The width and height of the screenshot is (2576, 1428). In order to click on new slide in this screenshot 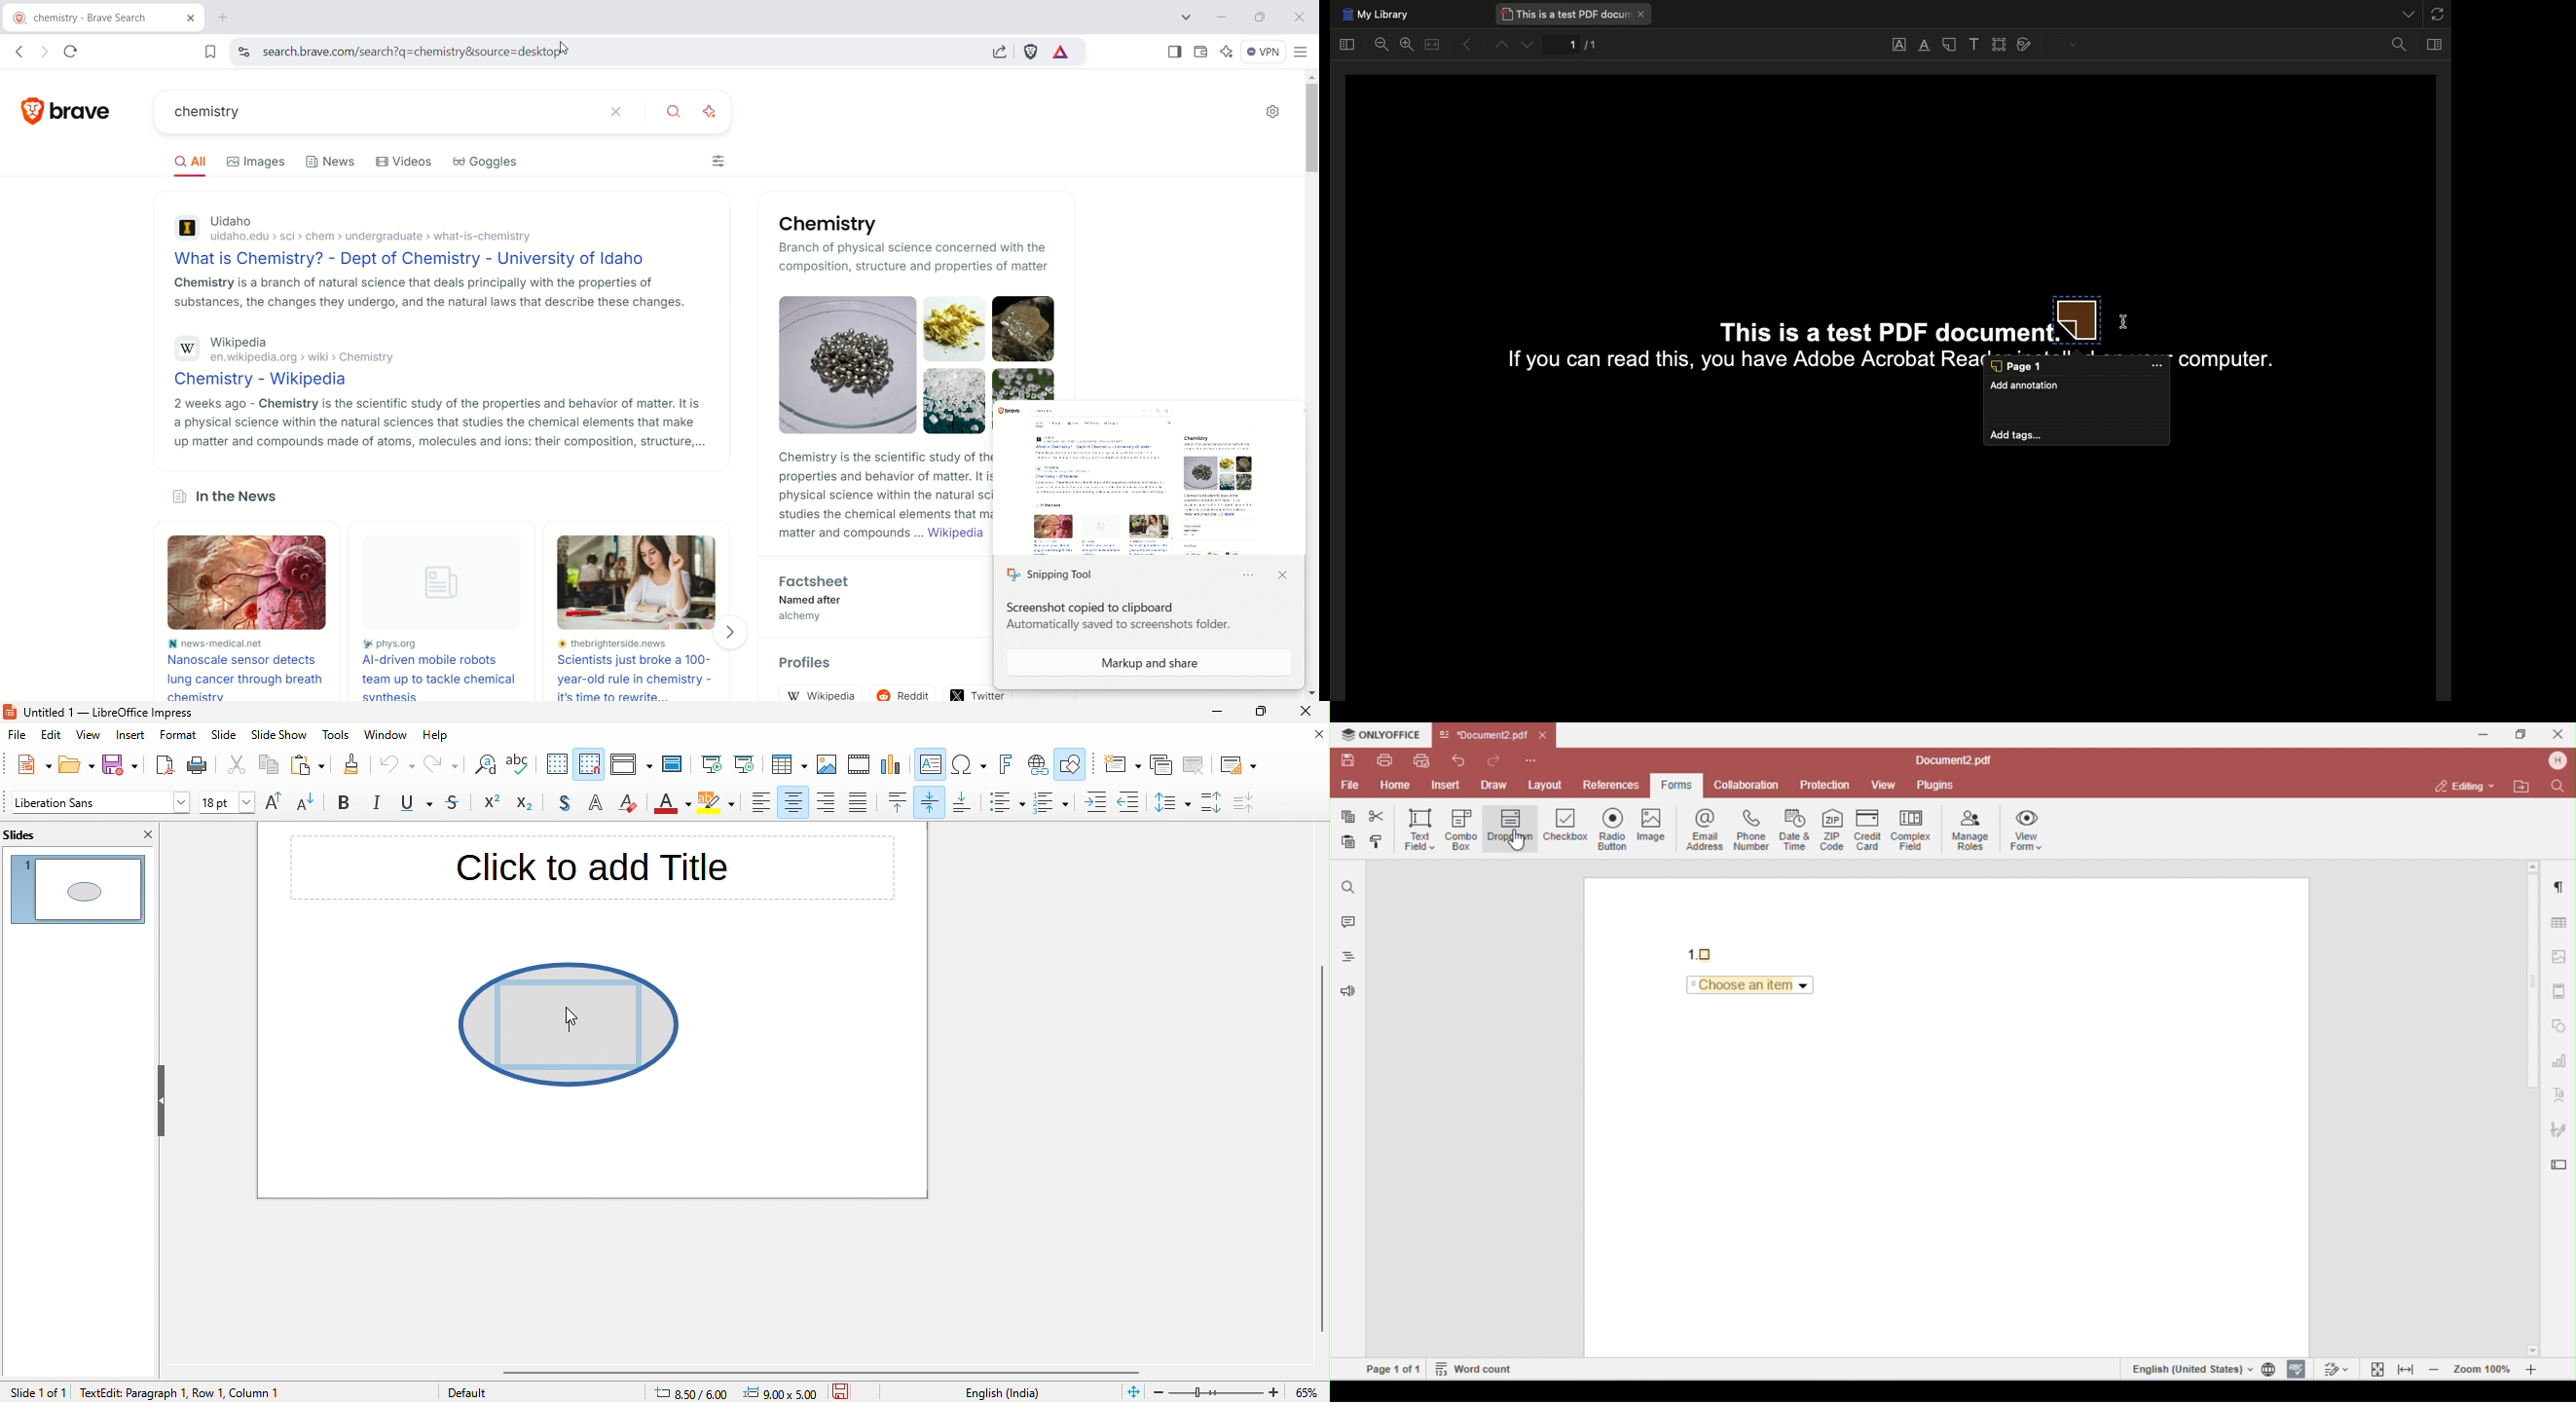, I will do `click(1120, 764)`.